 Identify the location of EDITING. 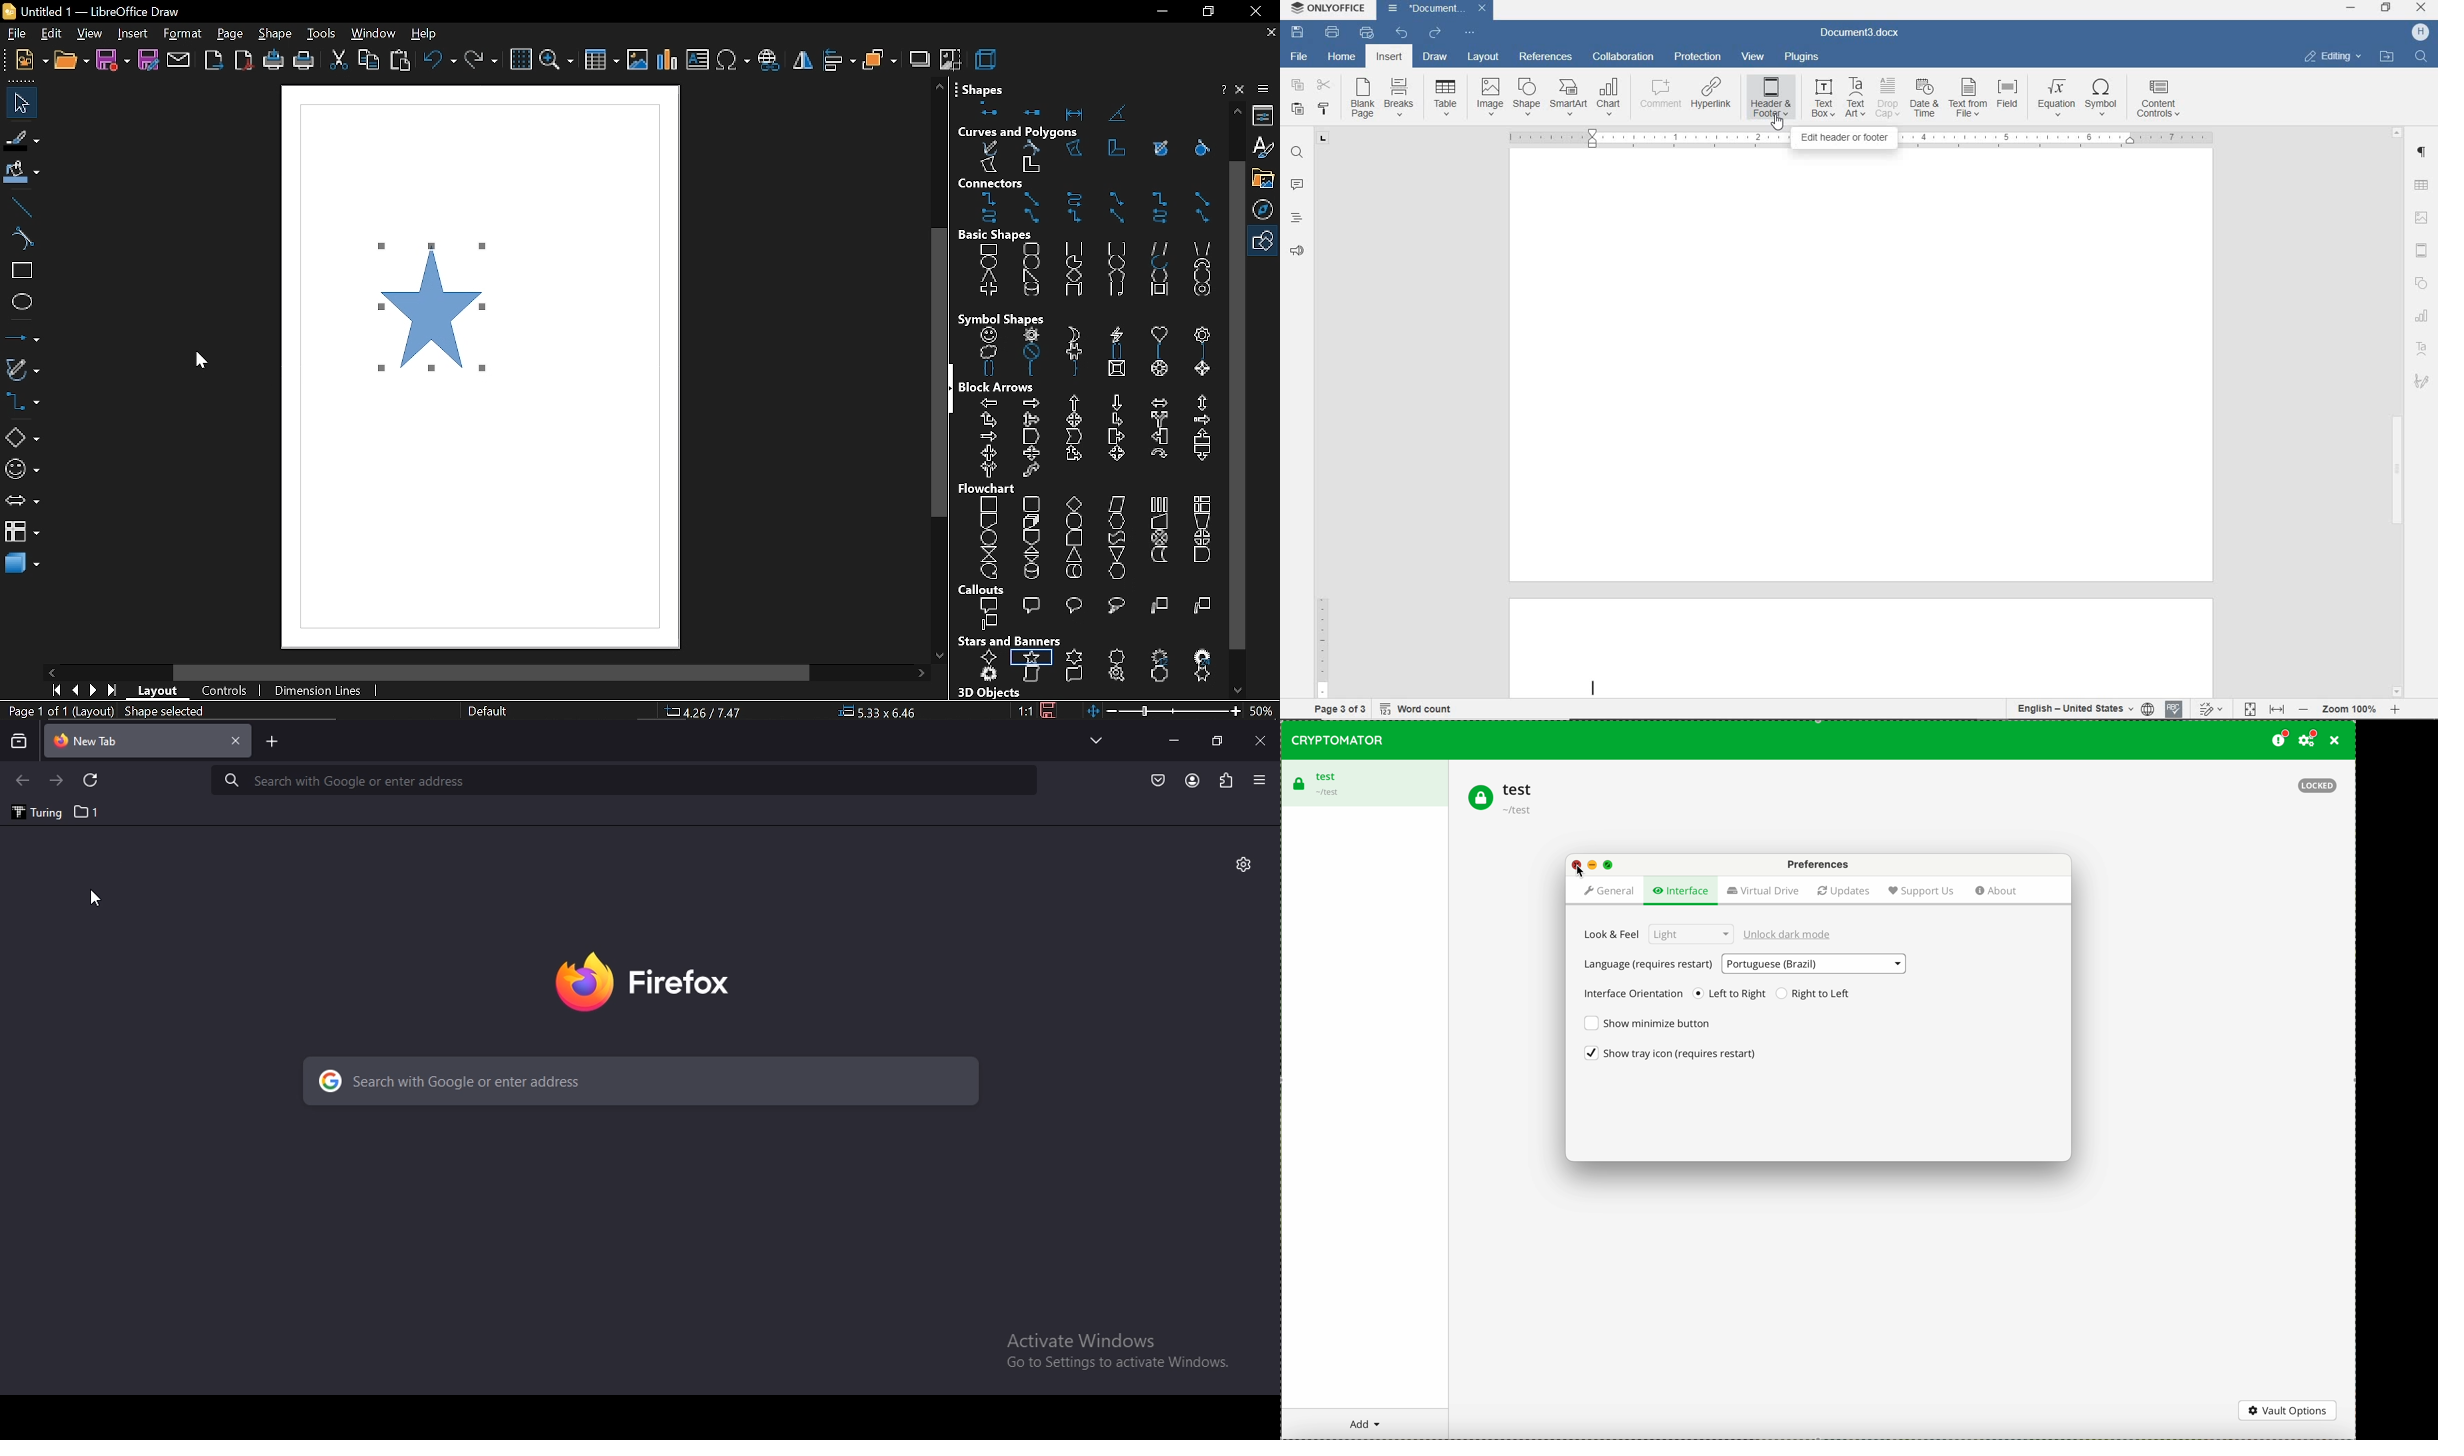
(2332, 57).